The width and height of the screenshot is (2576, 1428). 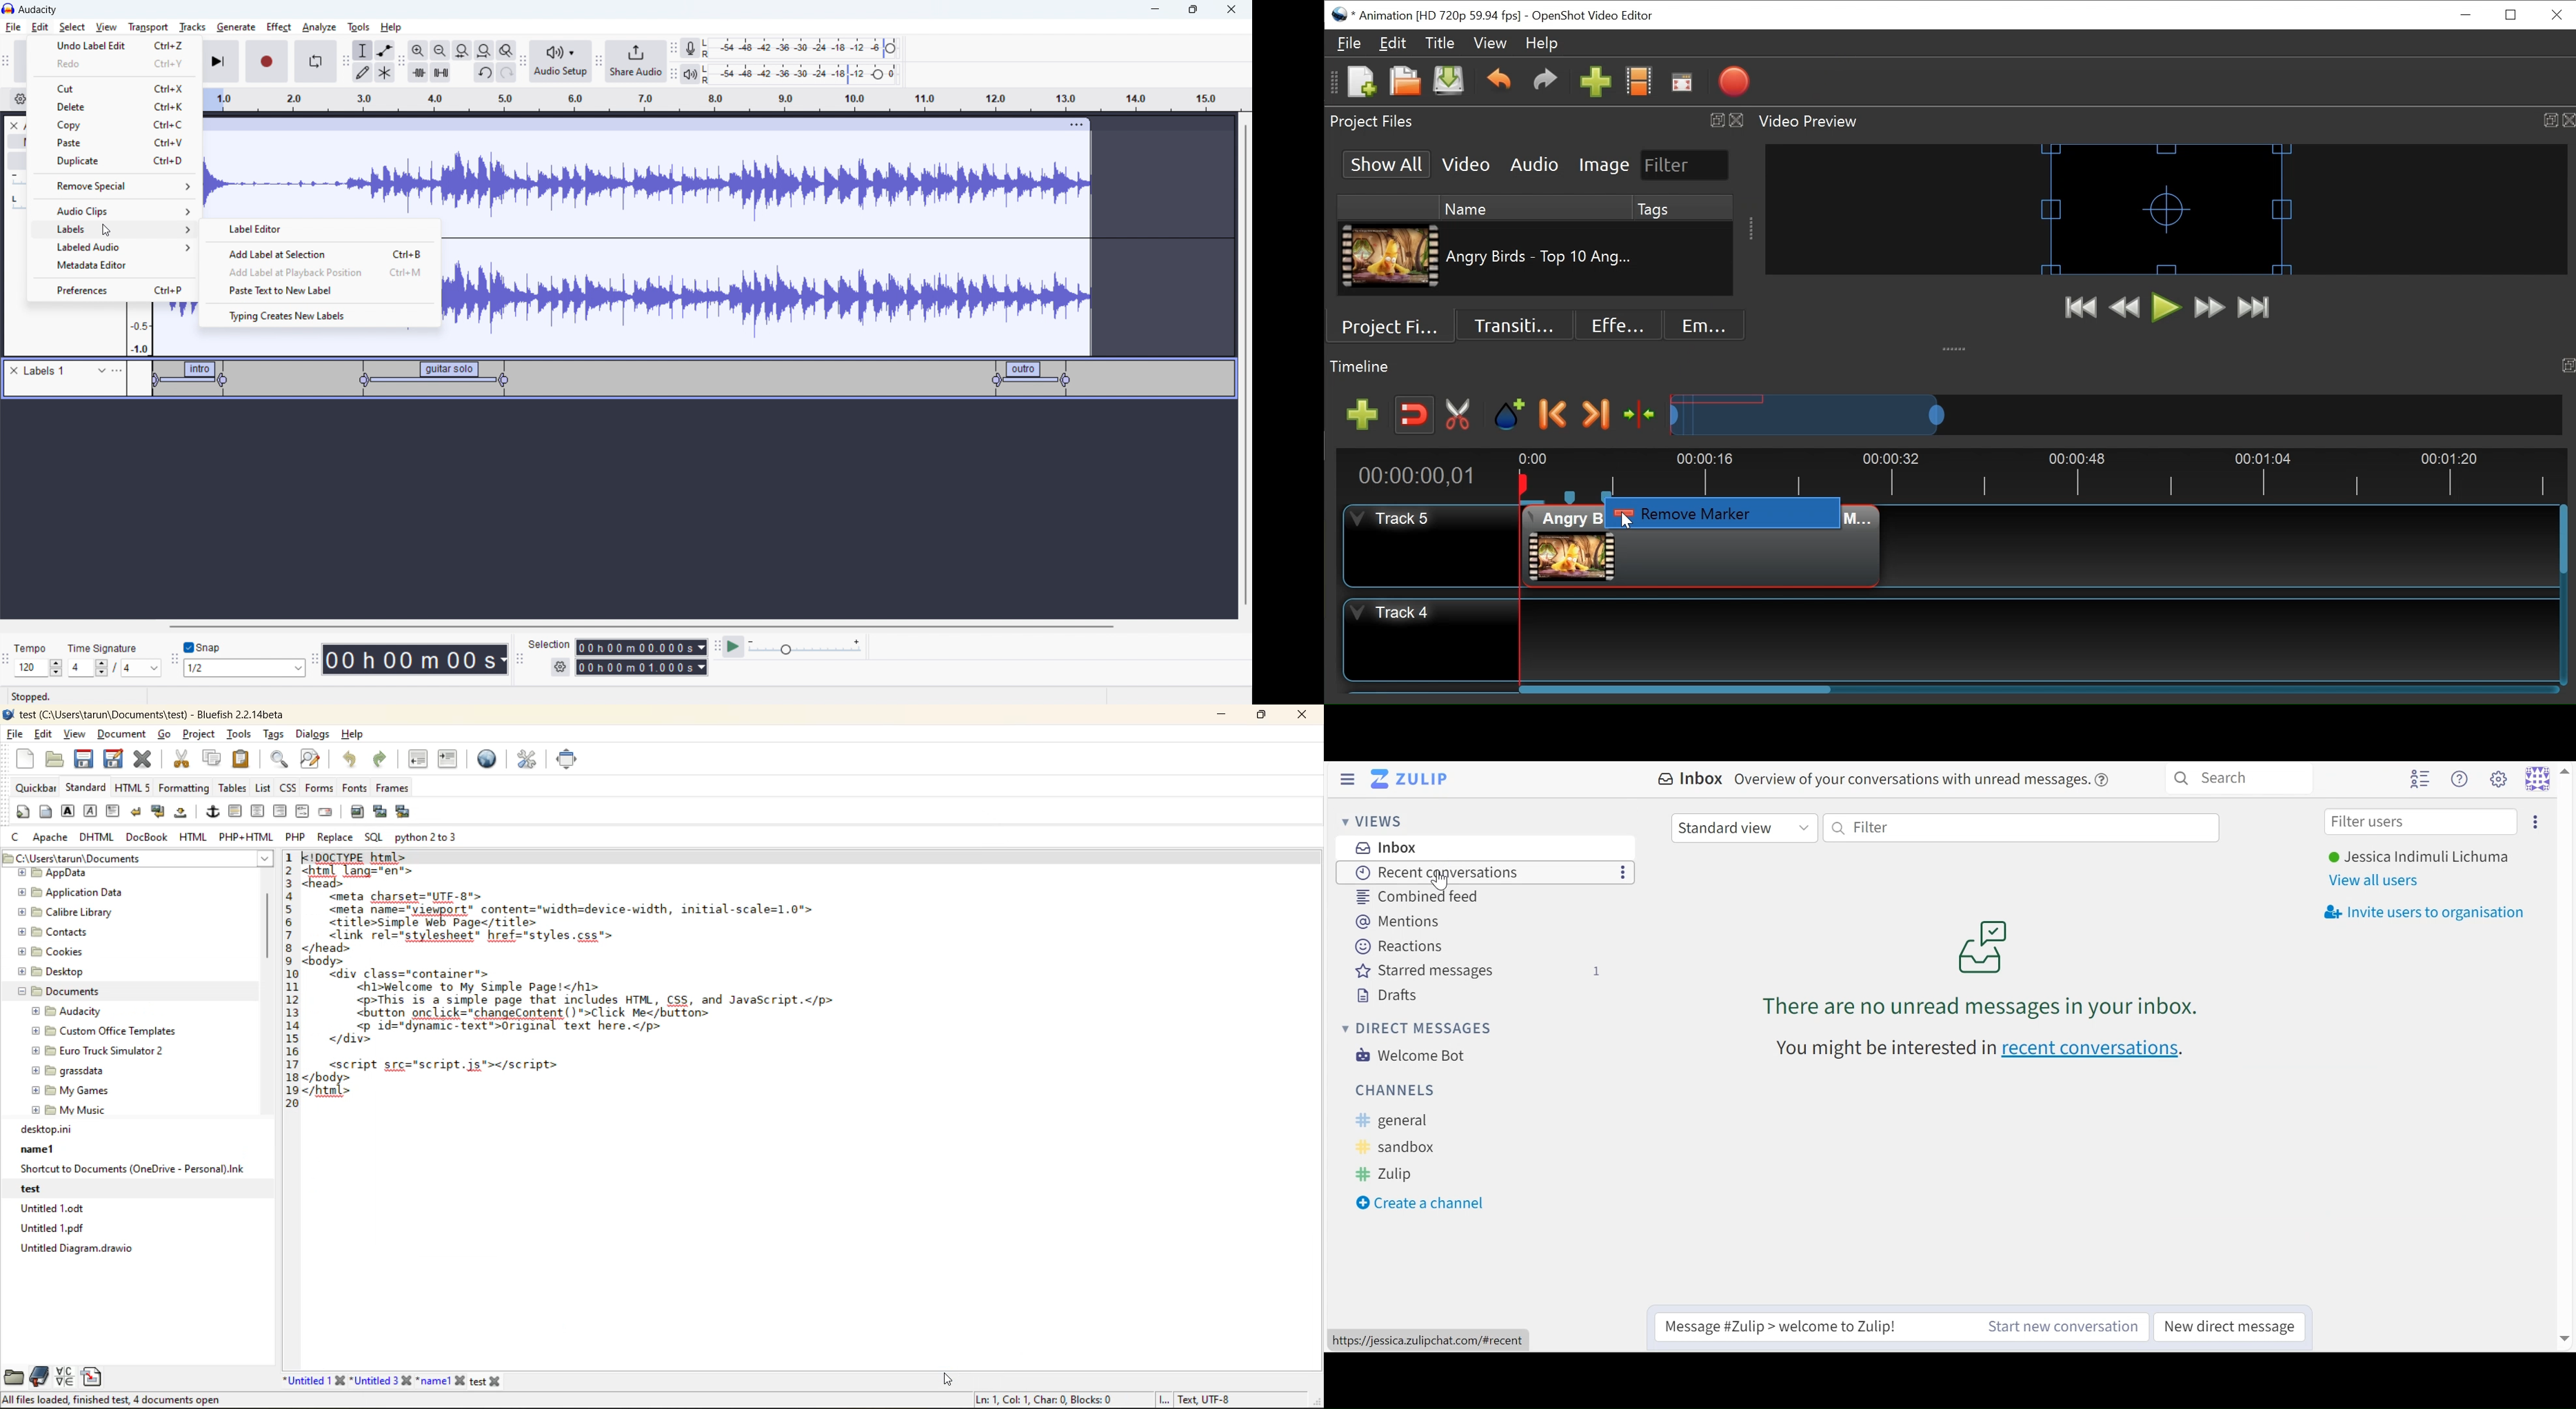 I want to click on stopped., so click(x=39, y=695).